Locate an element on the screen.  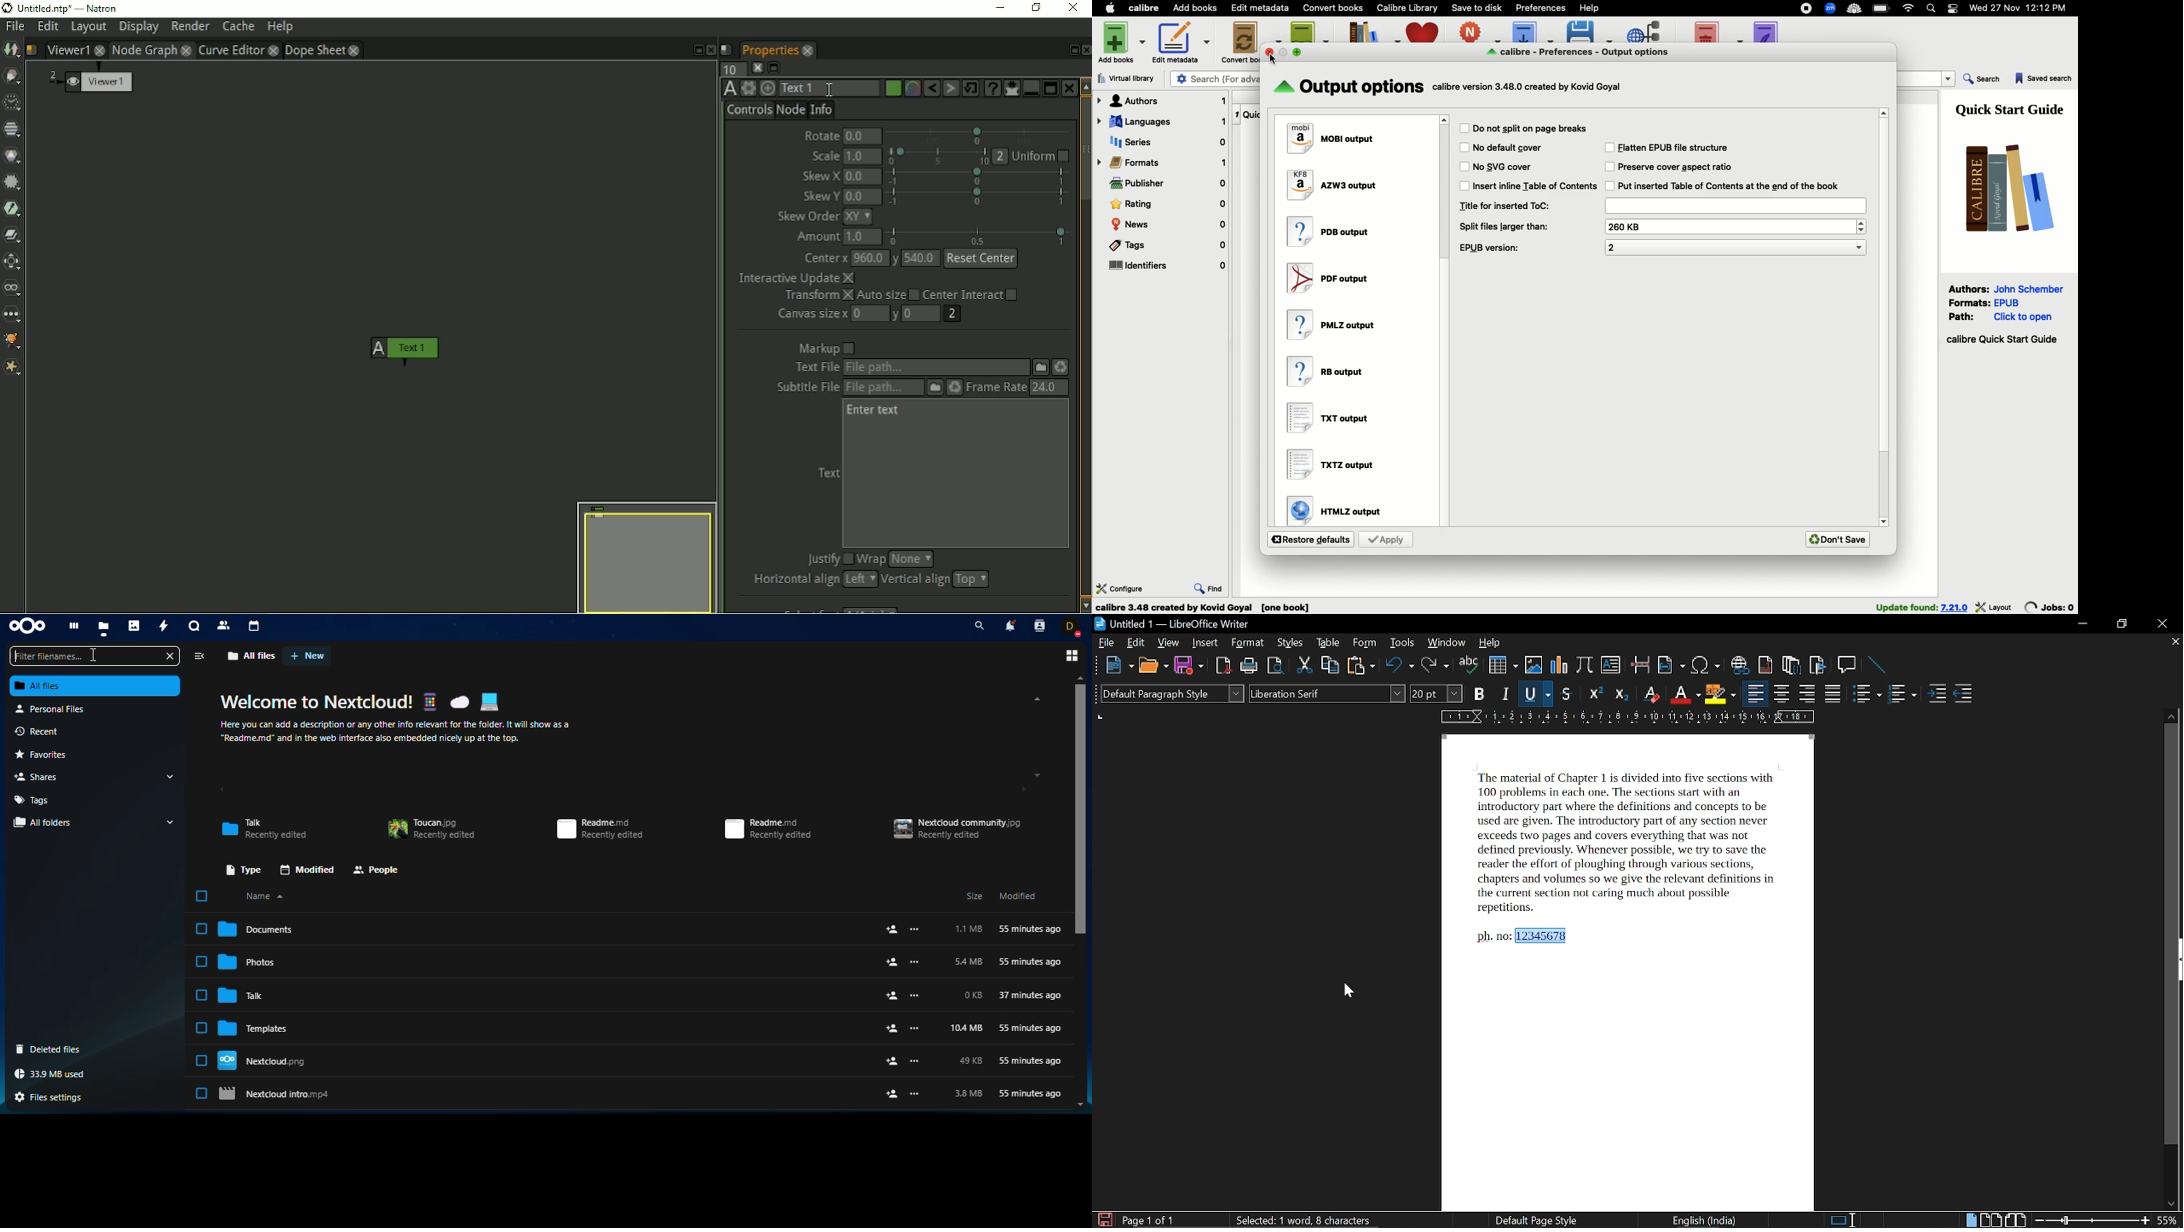
contact is located at coordinates (225, 625).